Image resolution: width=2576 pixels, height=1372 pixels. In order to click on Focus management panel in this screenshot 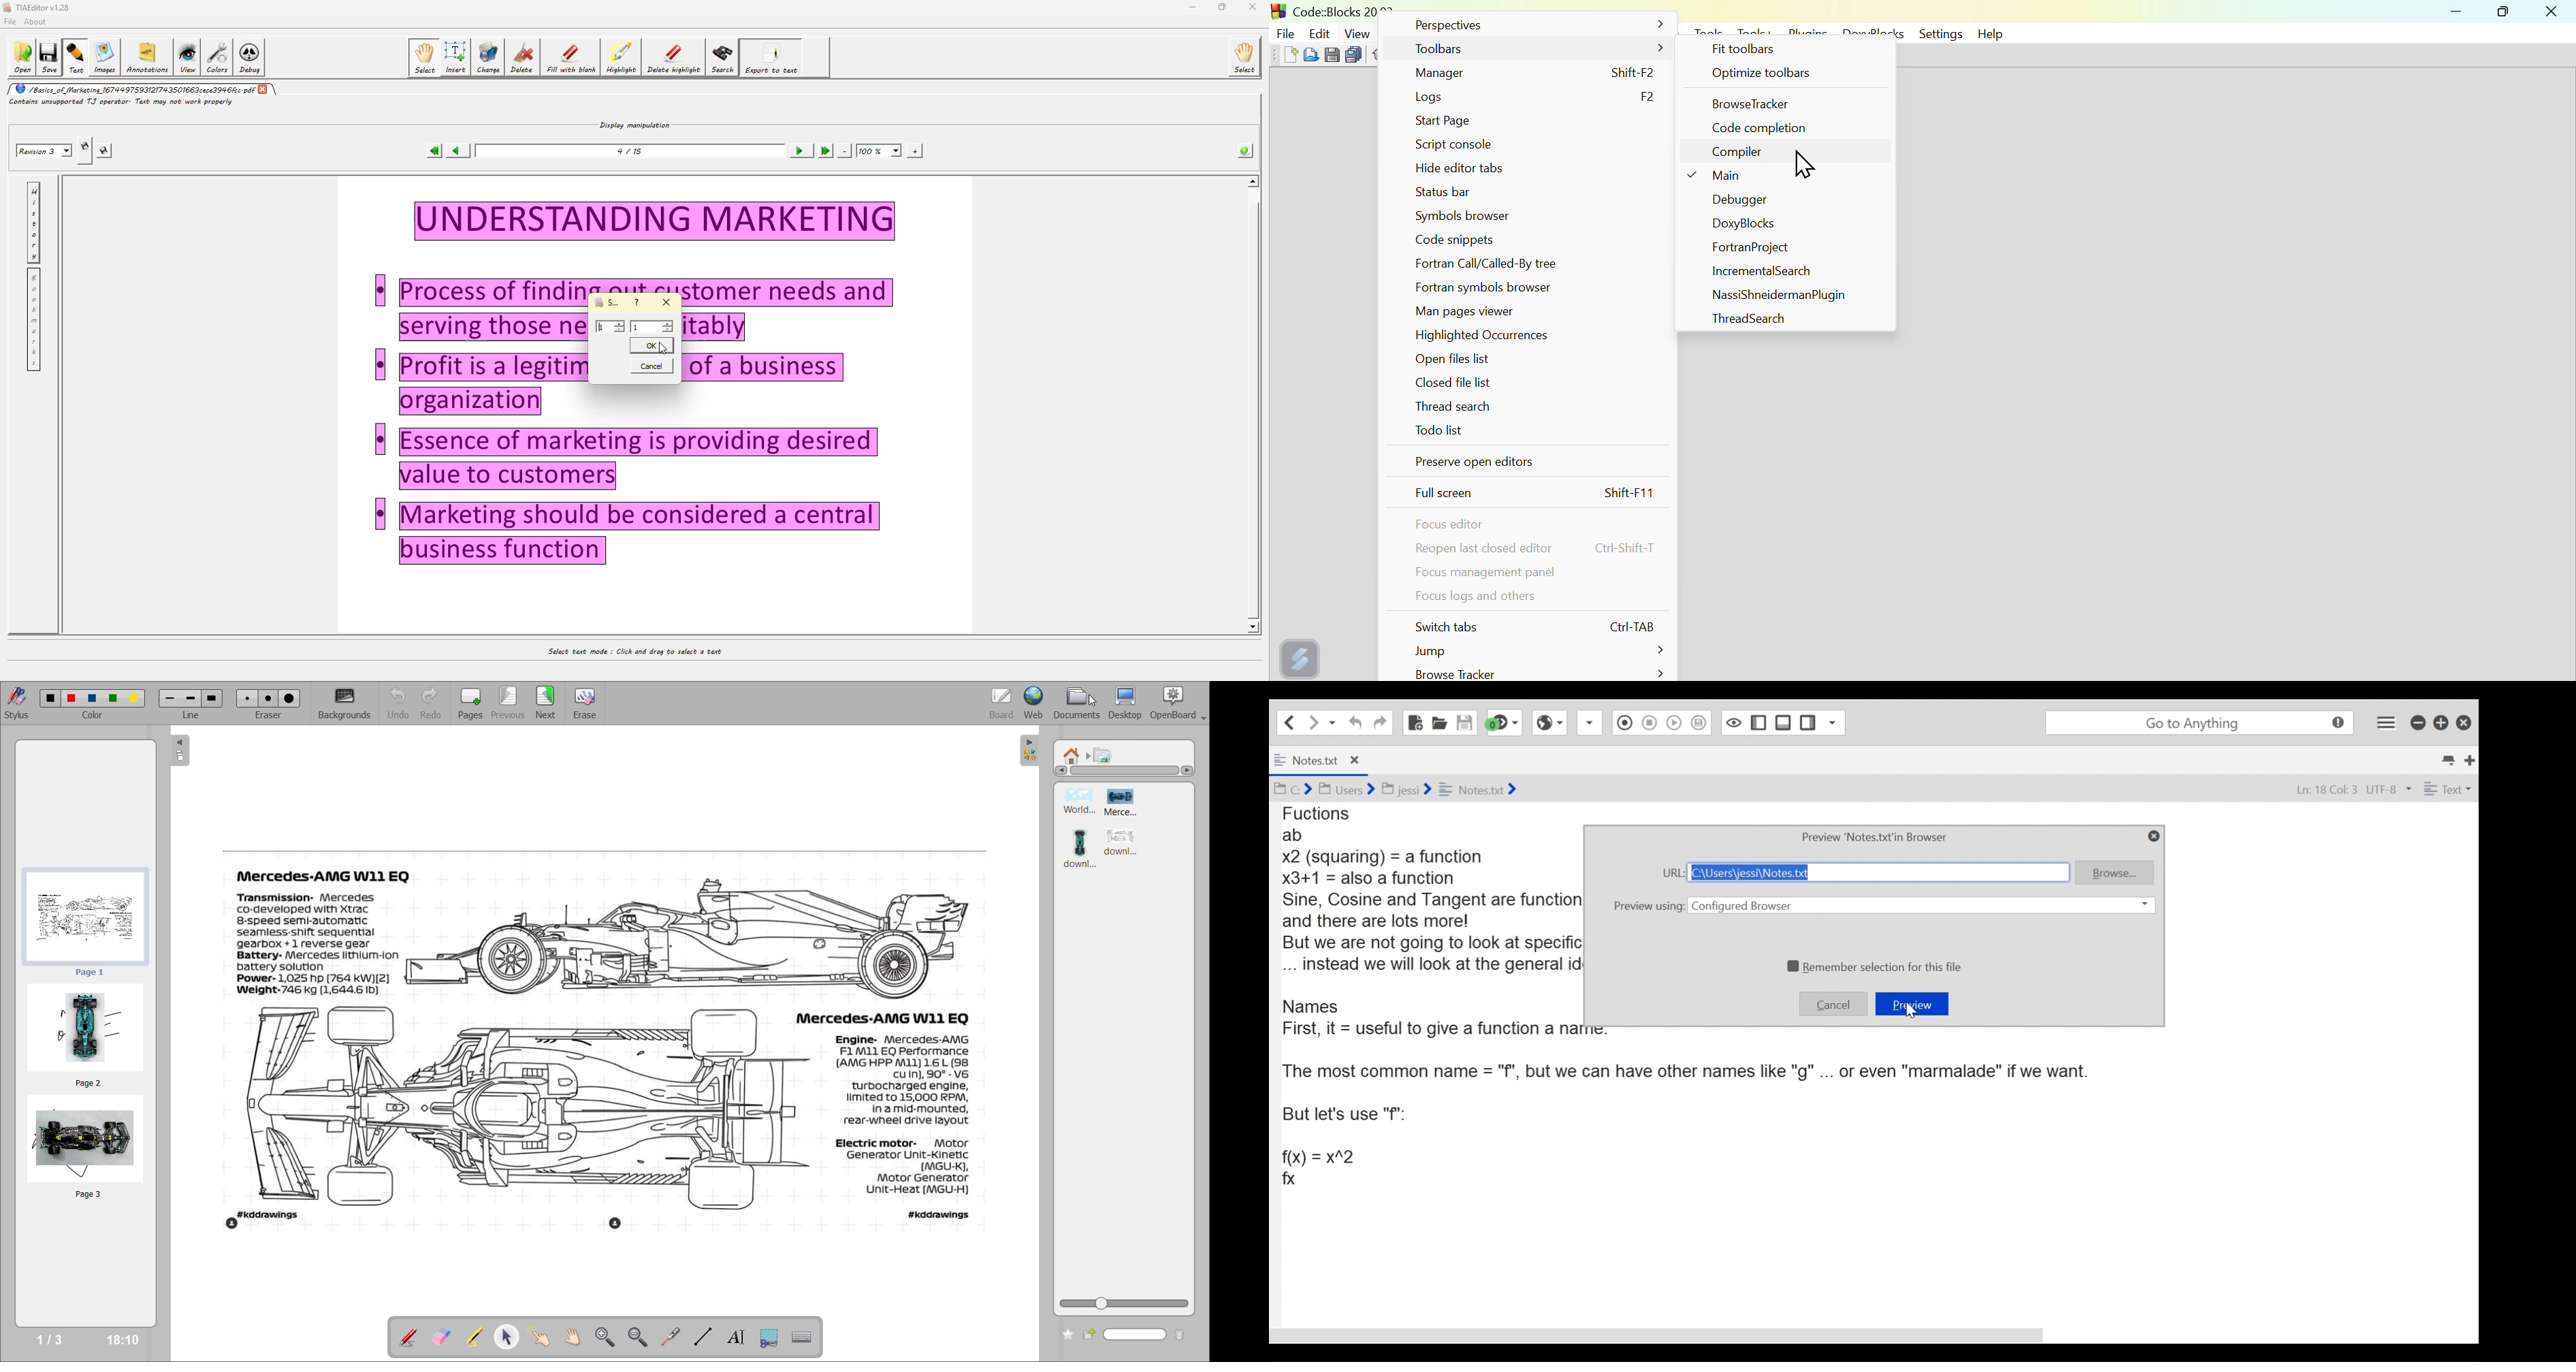, I will do `click(1485, 573)`.